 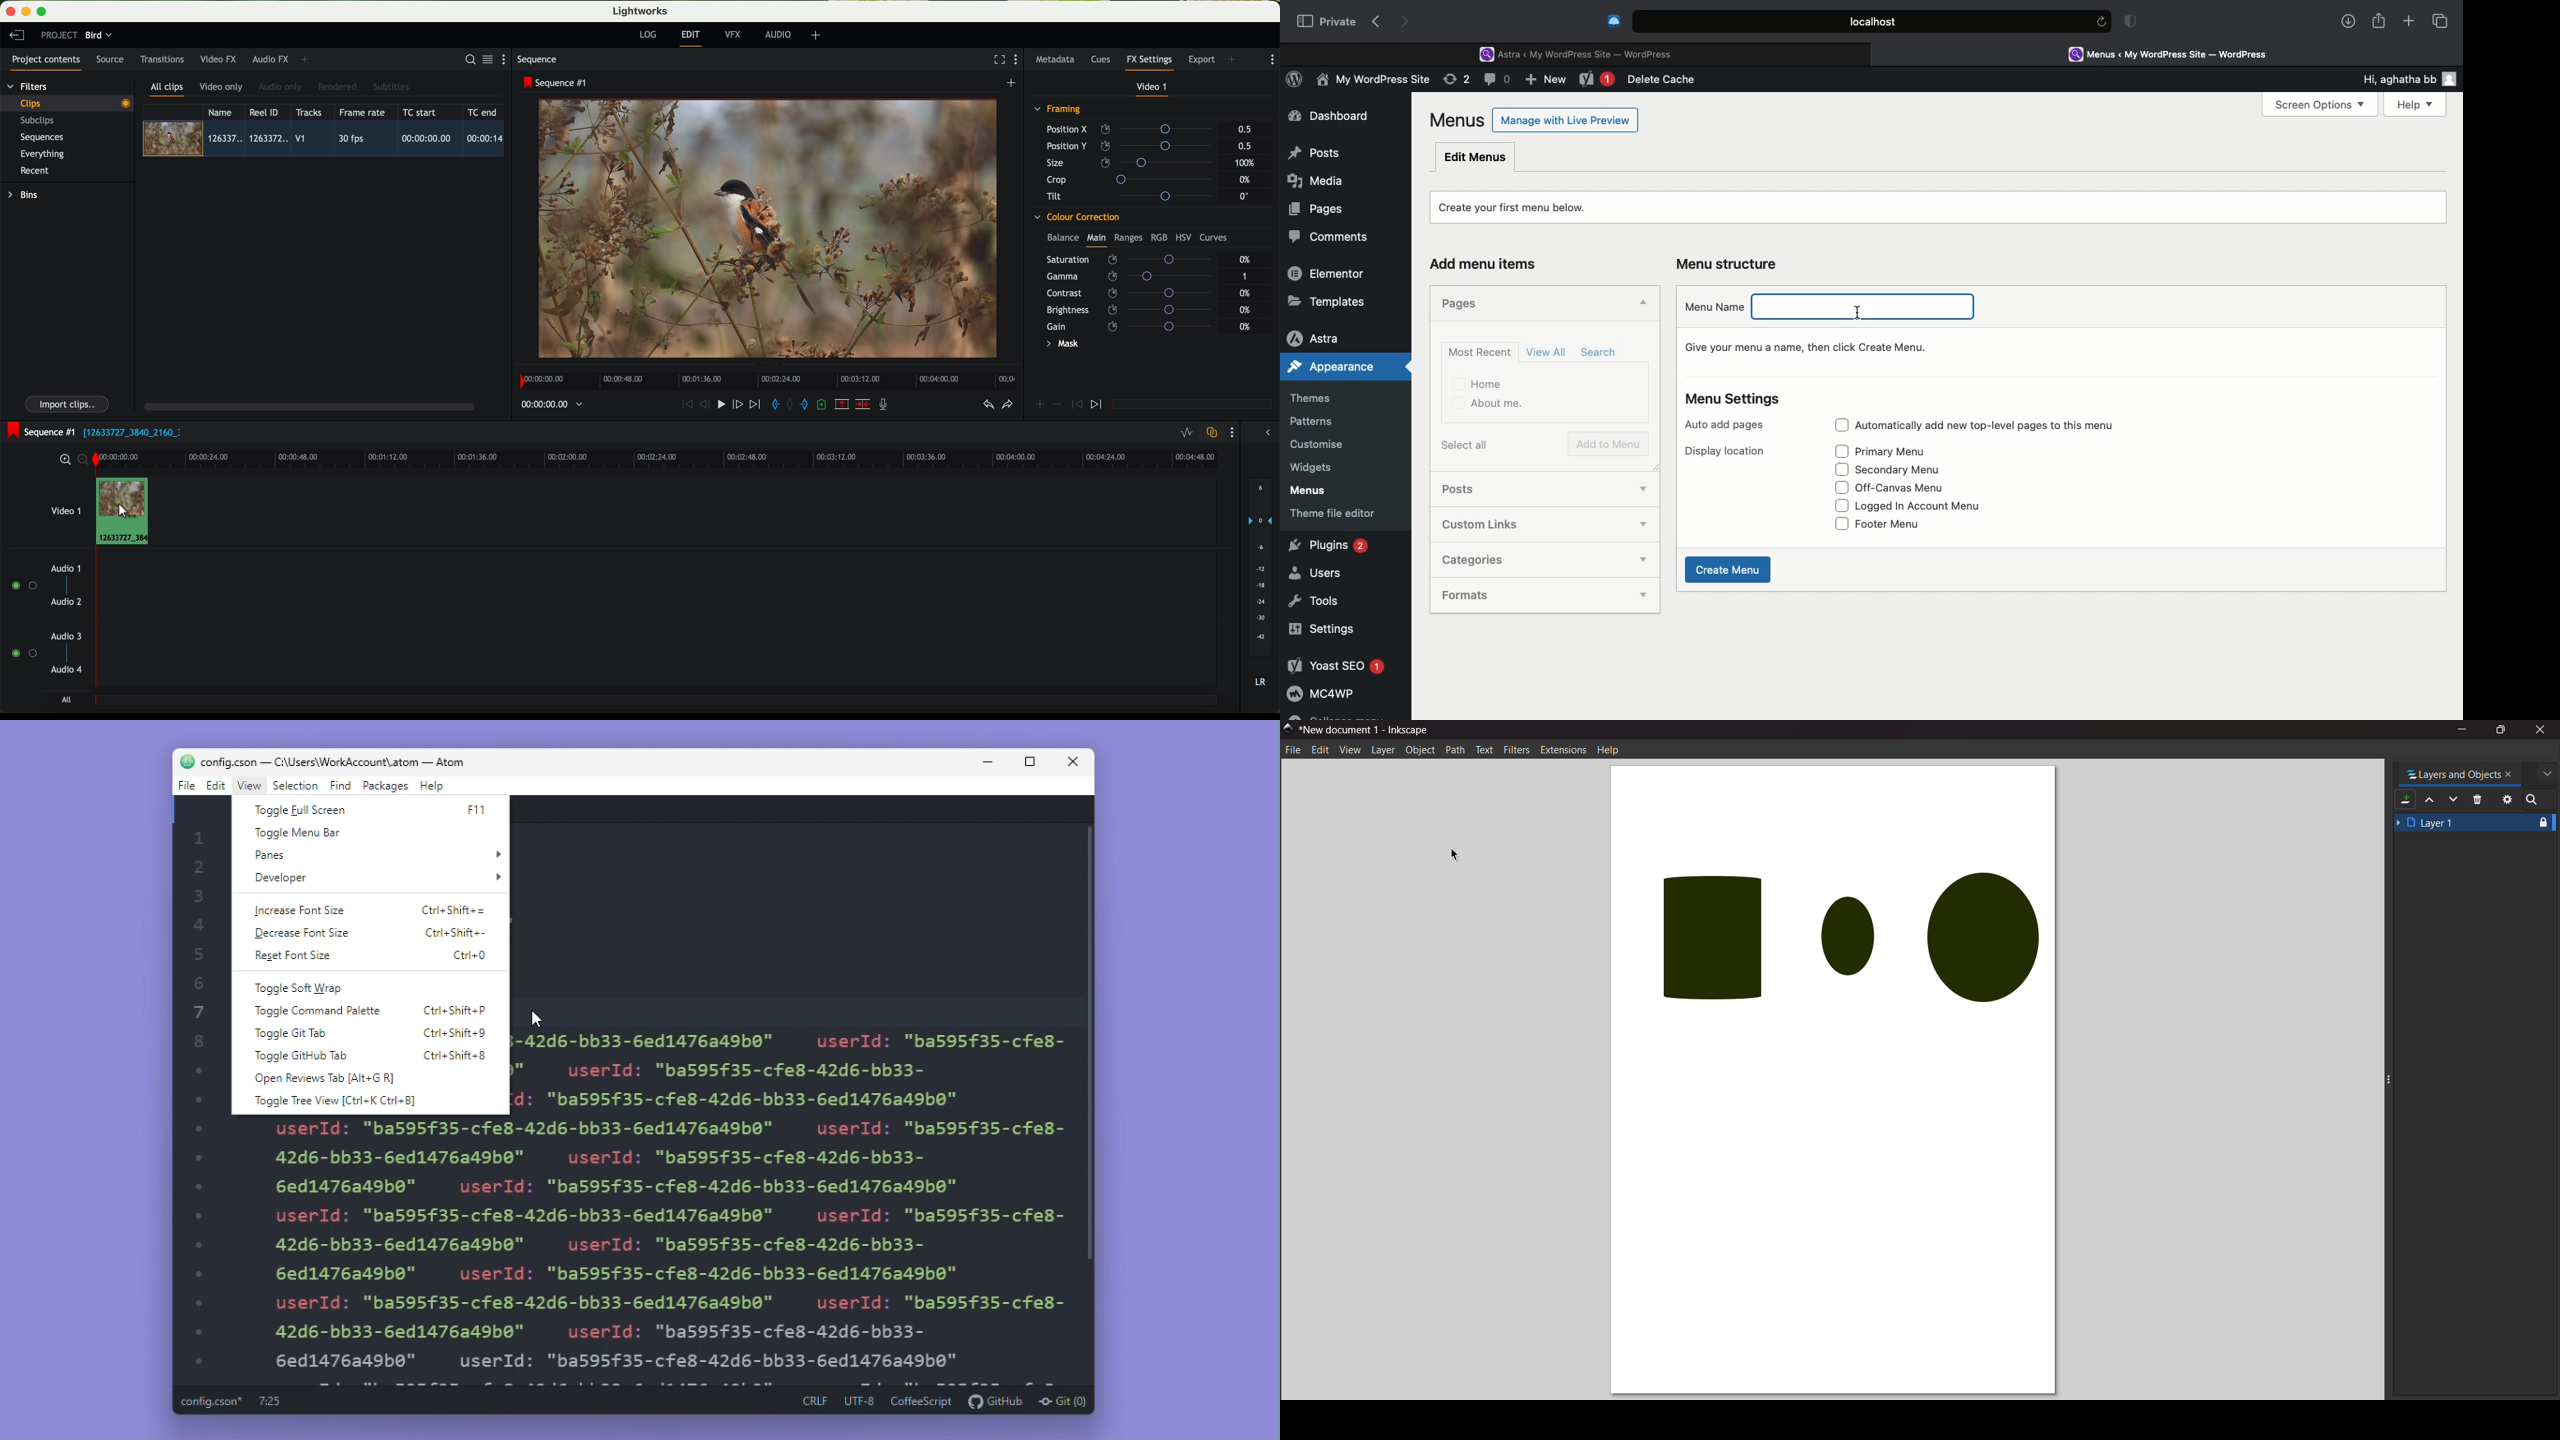 I want to click on Cold turkey, so click(x=1615, y=21).